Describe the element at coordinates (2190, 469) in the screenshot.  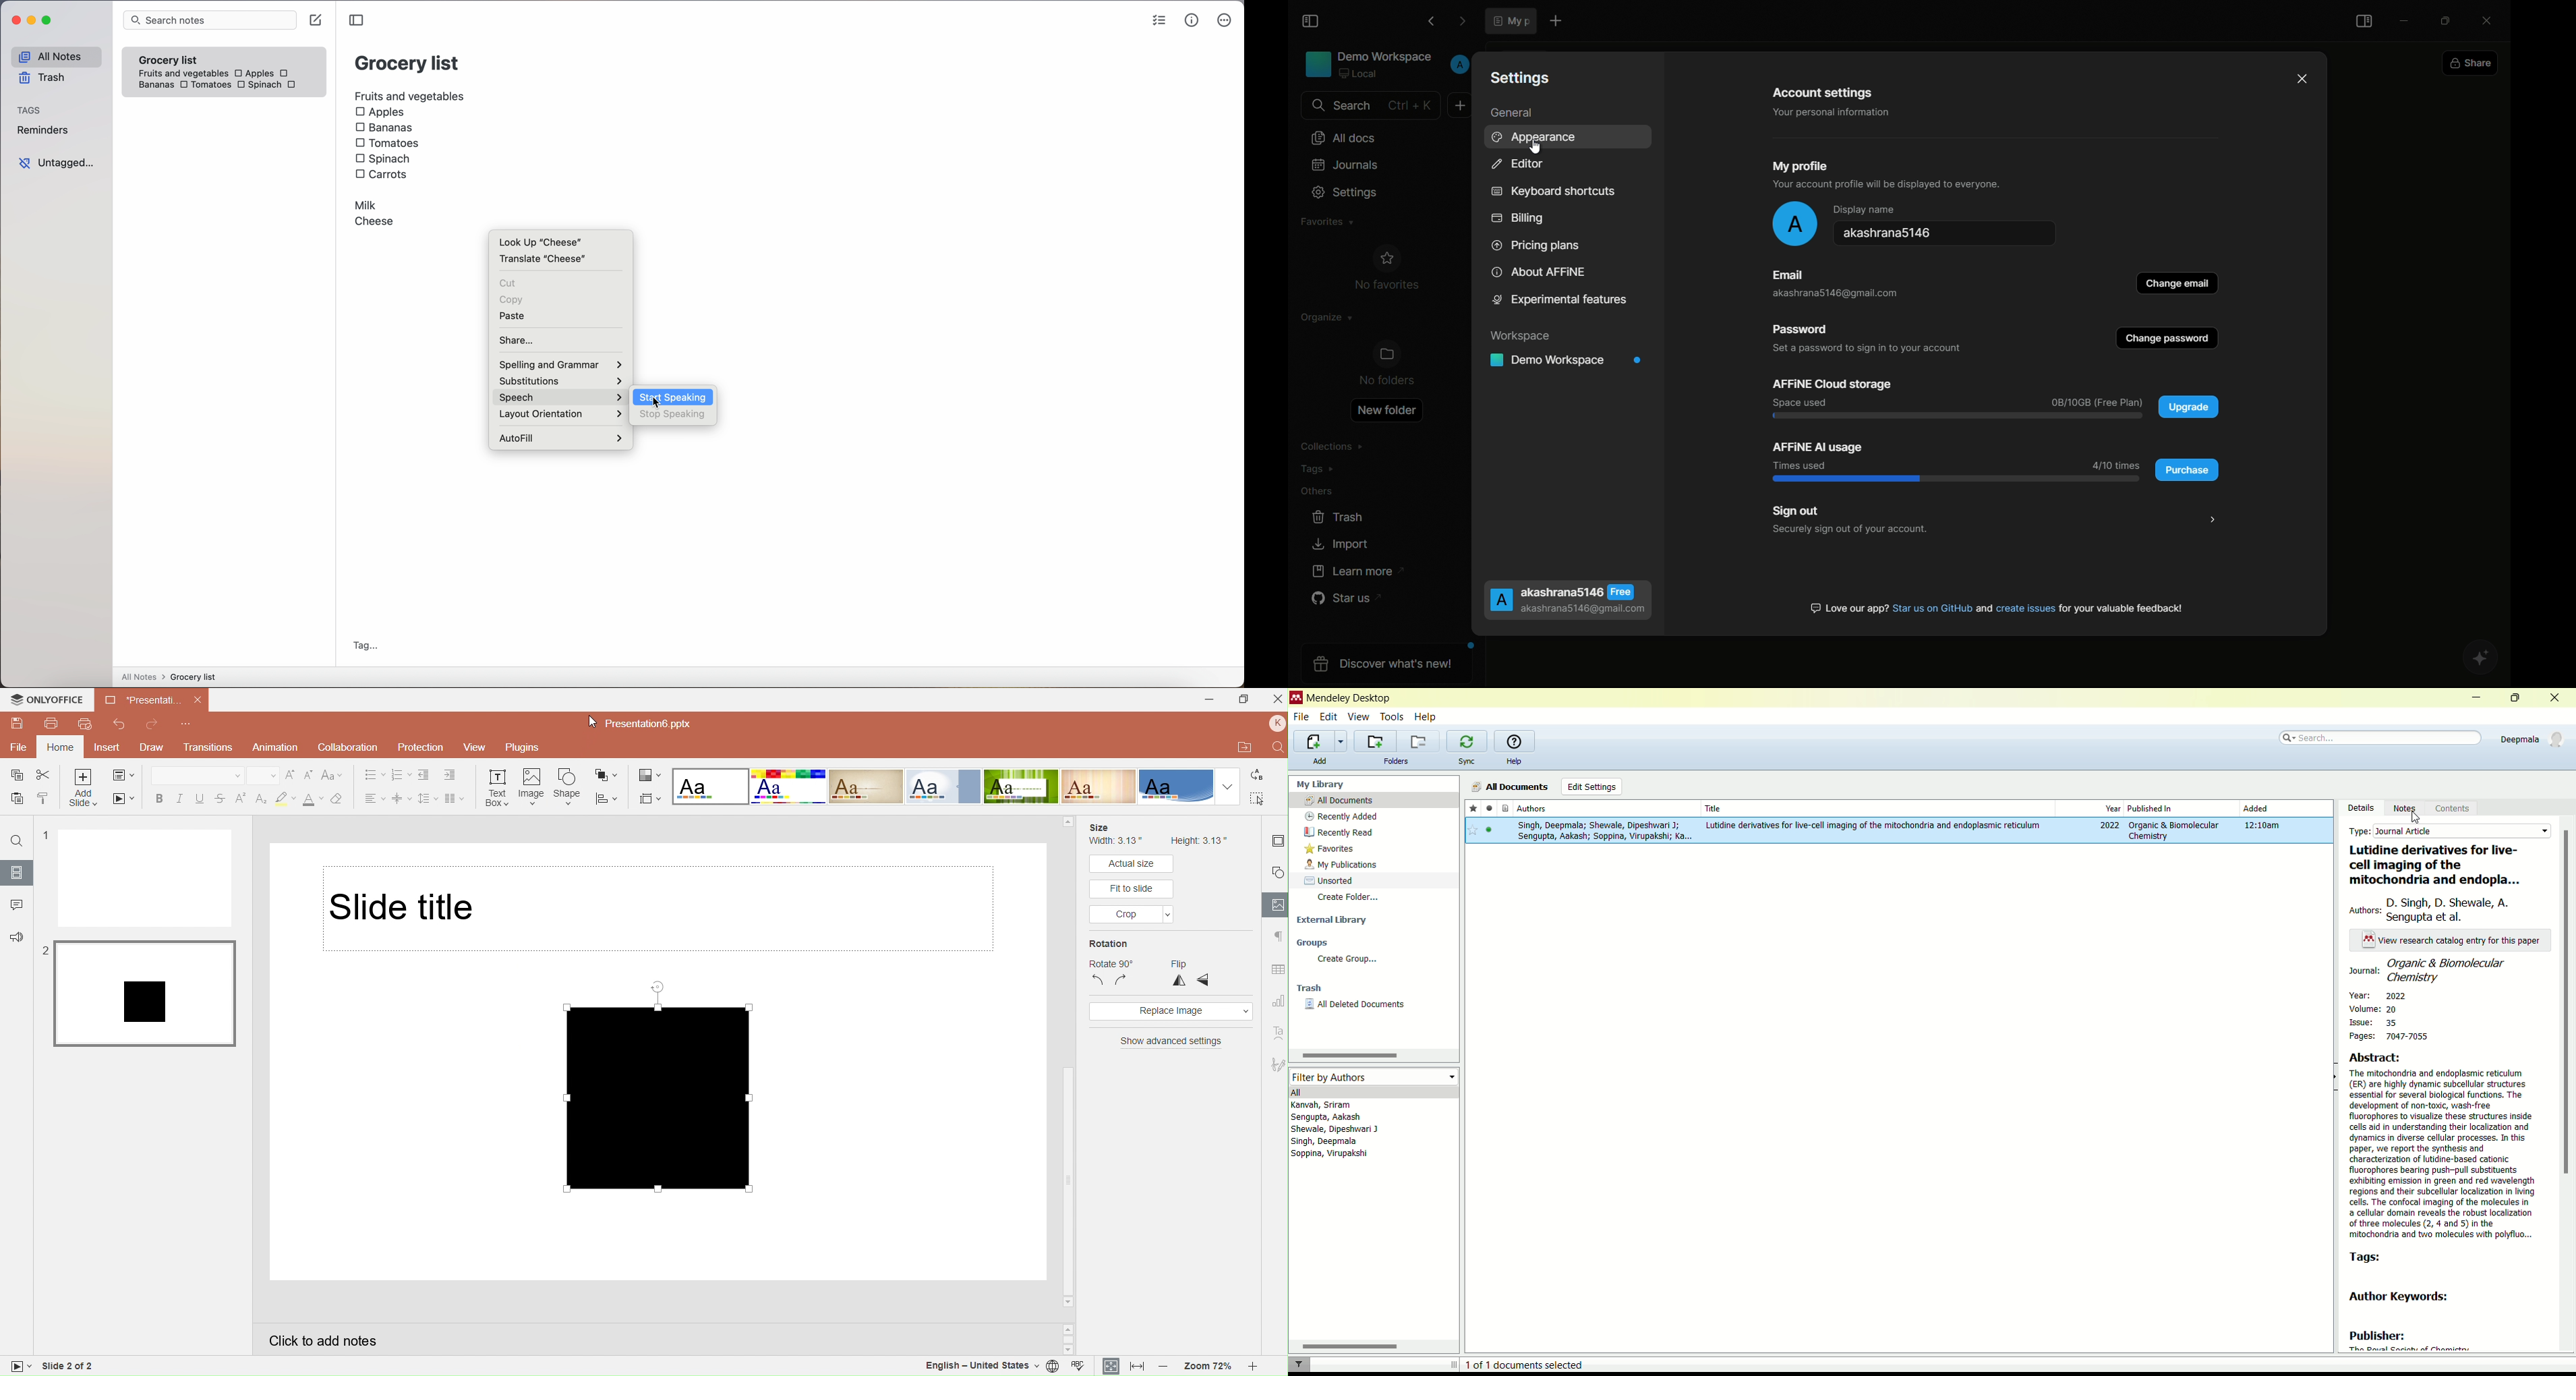
I see `Purchase` at that location.